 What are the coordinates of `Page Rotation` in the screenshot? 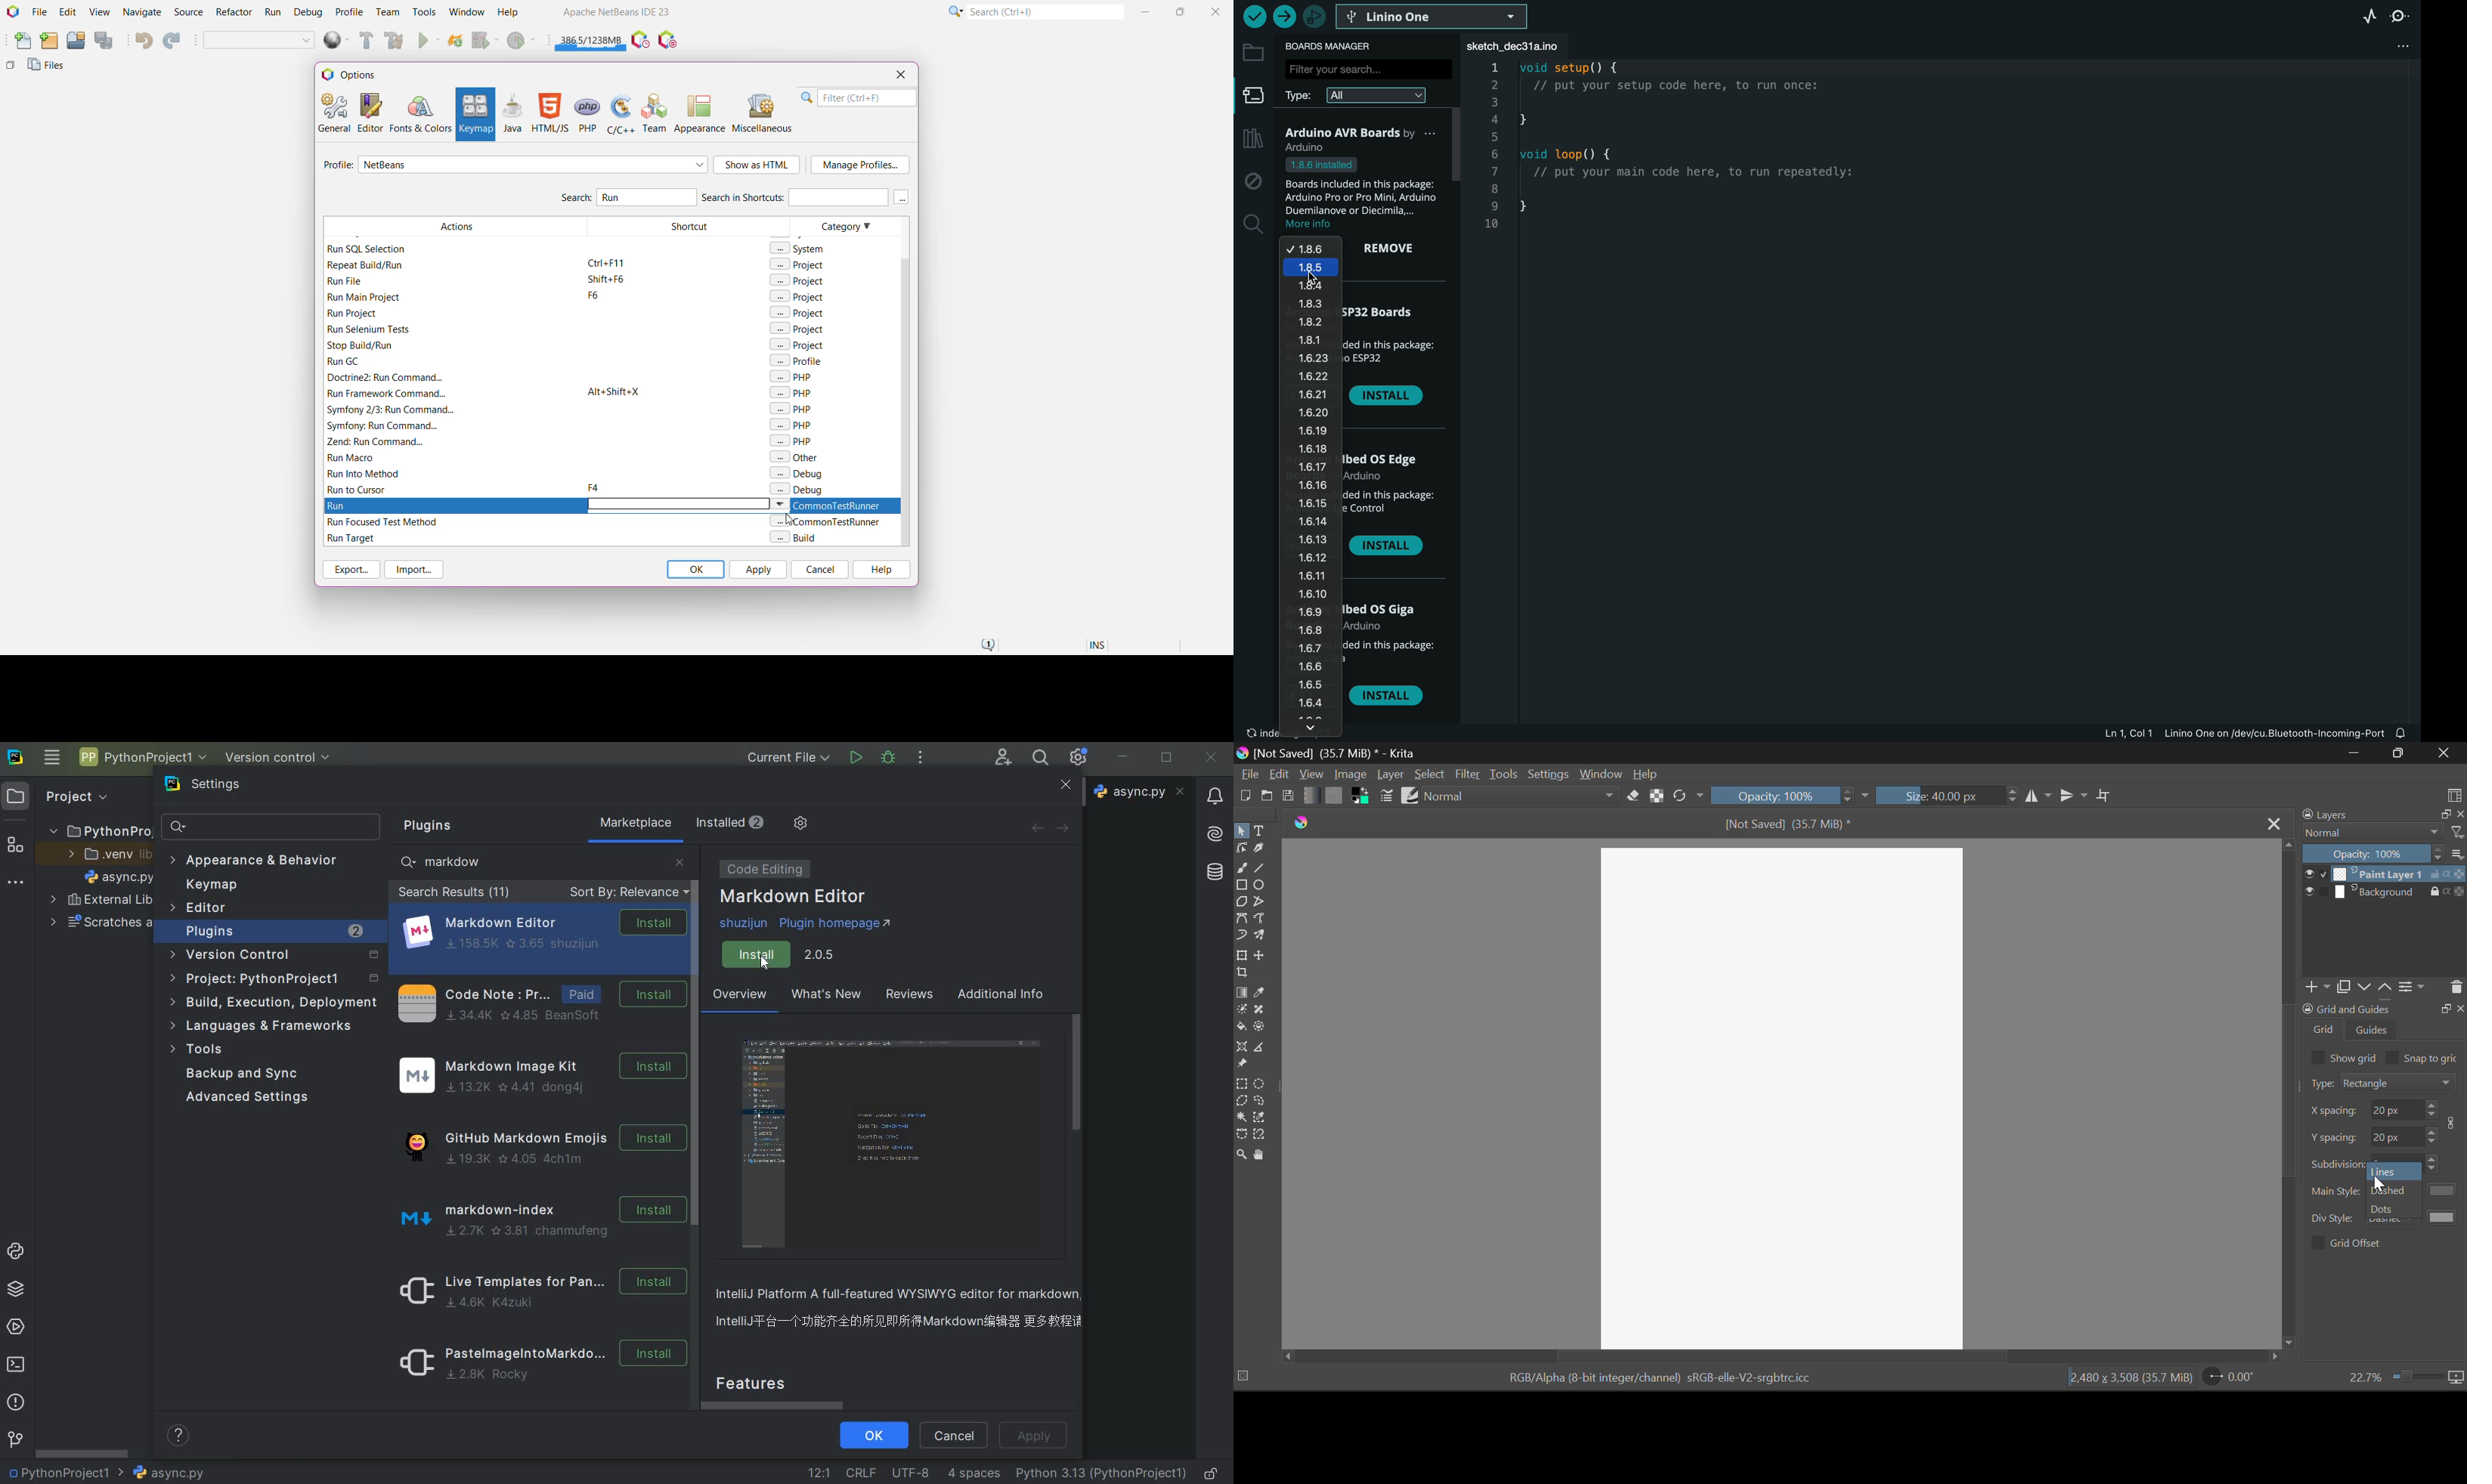 It's located at (2231, 1377).